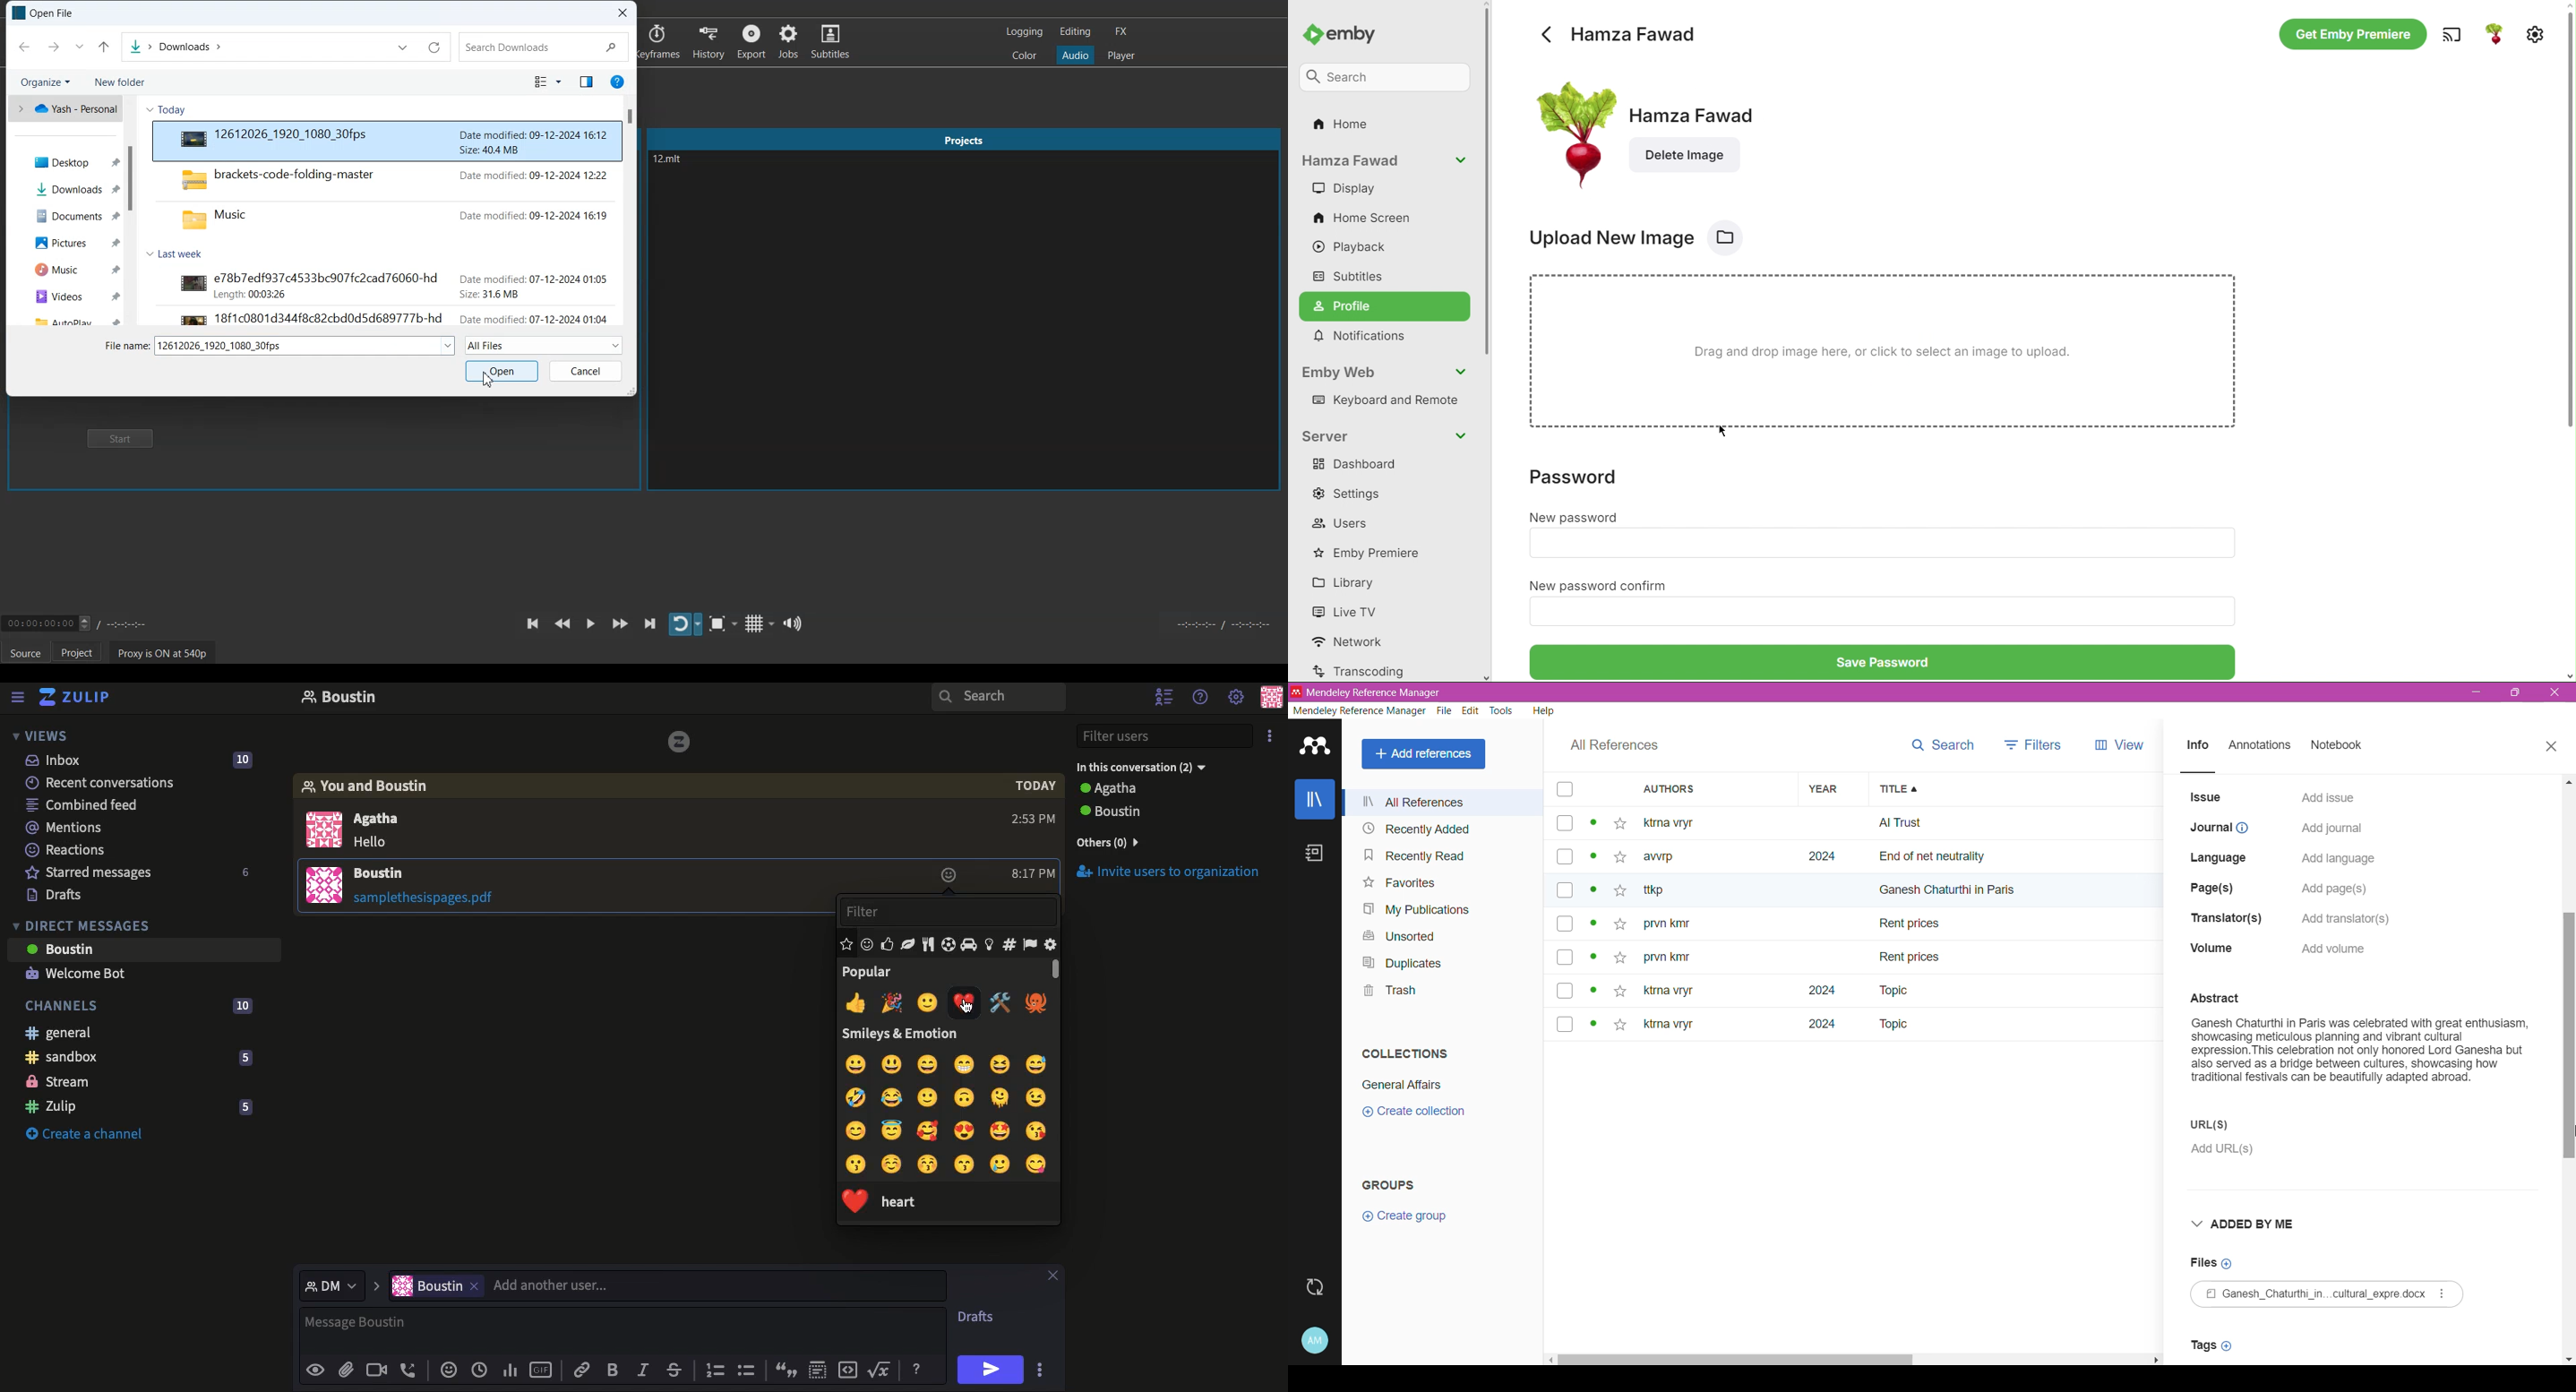 Image resolution: width=2576 pixels, height=1400 pixels. What do you see at coordinates (325, 887) in the screenshot?
I see `image` at bounding box center [325, 887].